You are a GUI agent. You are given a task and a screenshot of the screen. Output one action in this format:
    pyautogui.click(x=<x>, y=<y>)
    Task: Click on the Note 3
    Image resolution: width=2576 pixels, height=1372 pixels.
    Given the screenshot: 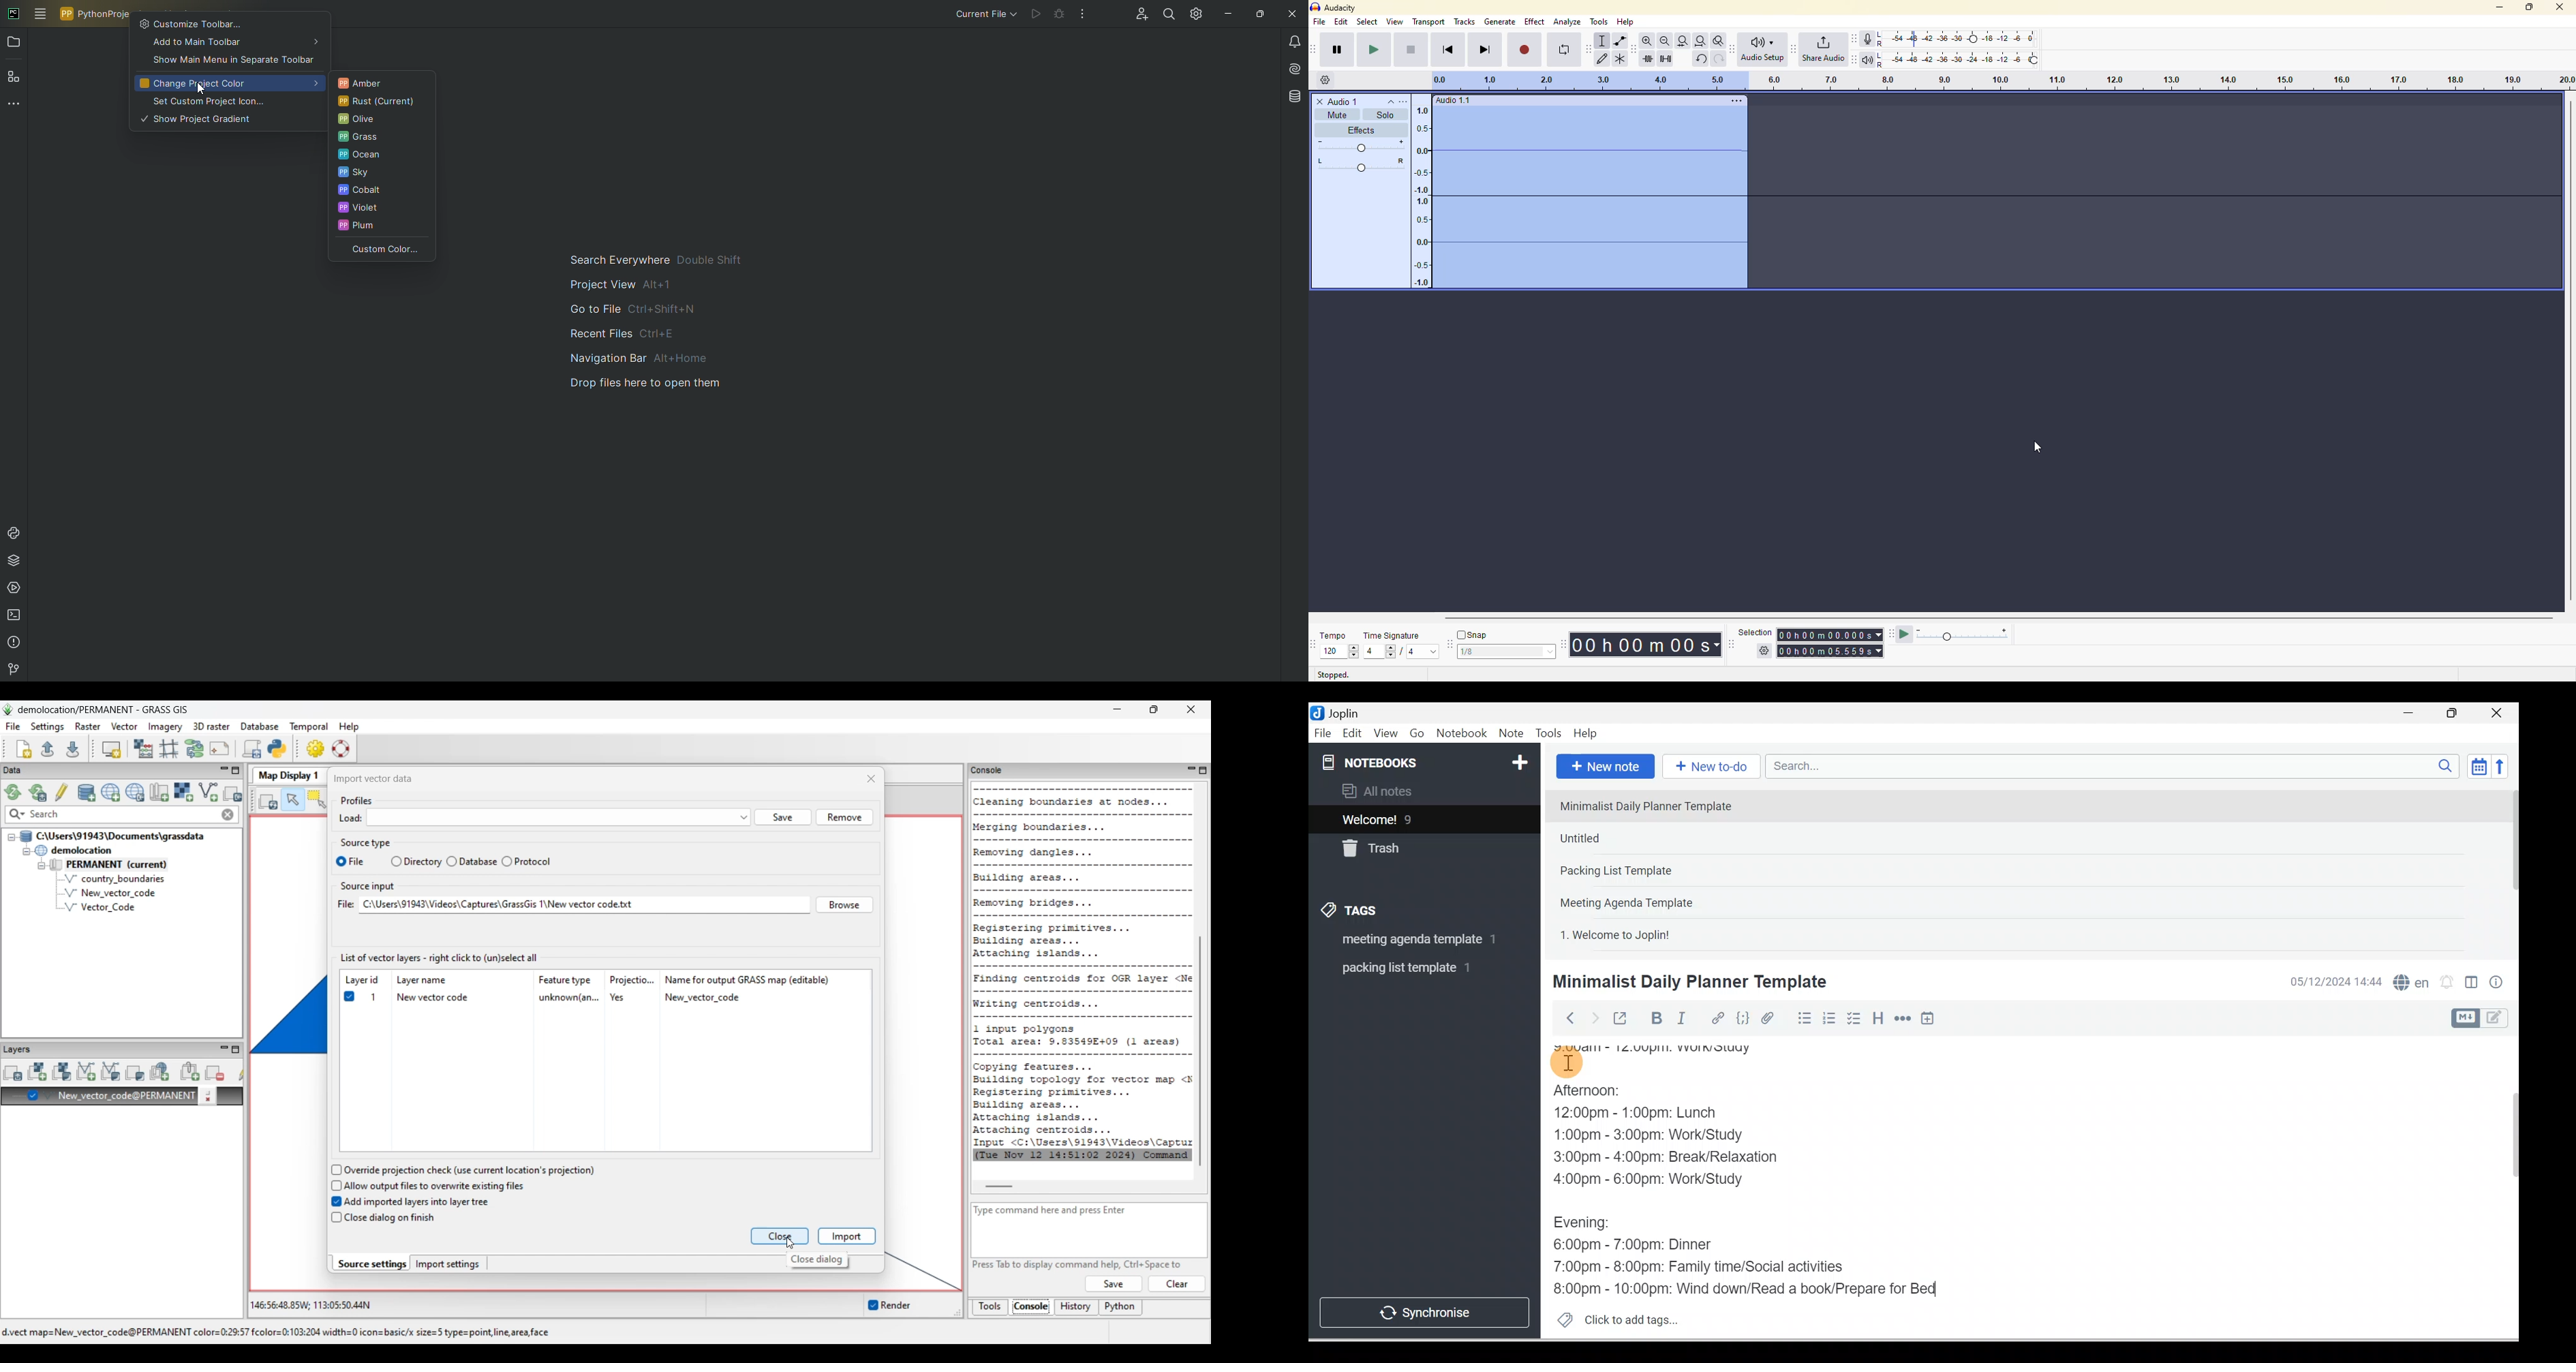 What is the action you would take?
    pyautogui.click(x=1656, y=871)
    